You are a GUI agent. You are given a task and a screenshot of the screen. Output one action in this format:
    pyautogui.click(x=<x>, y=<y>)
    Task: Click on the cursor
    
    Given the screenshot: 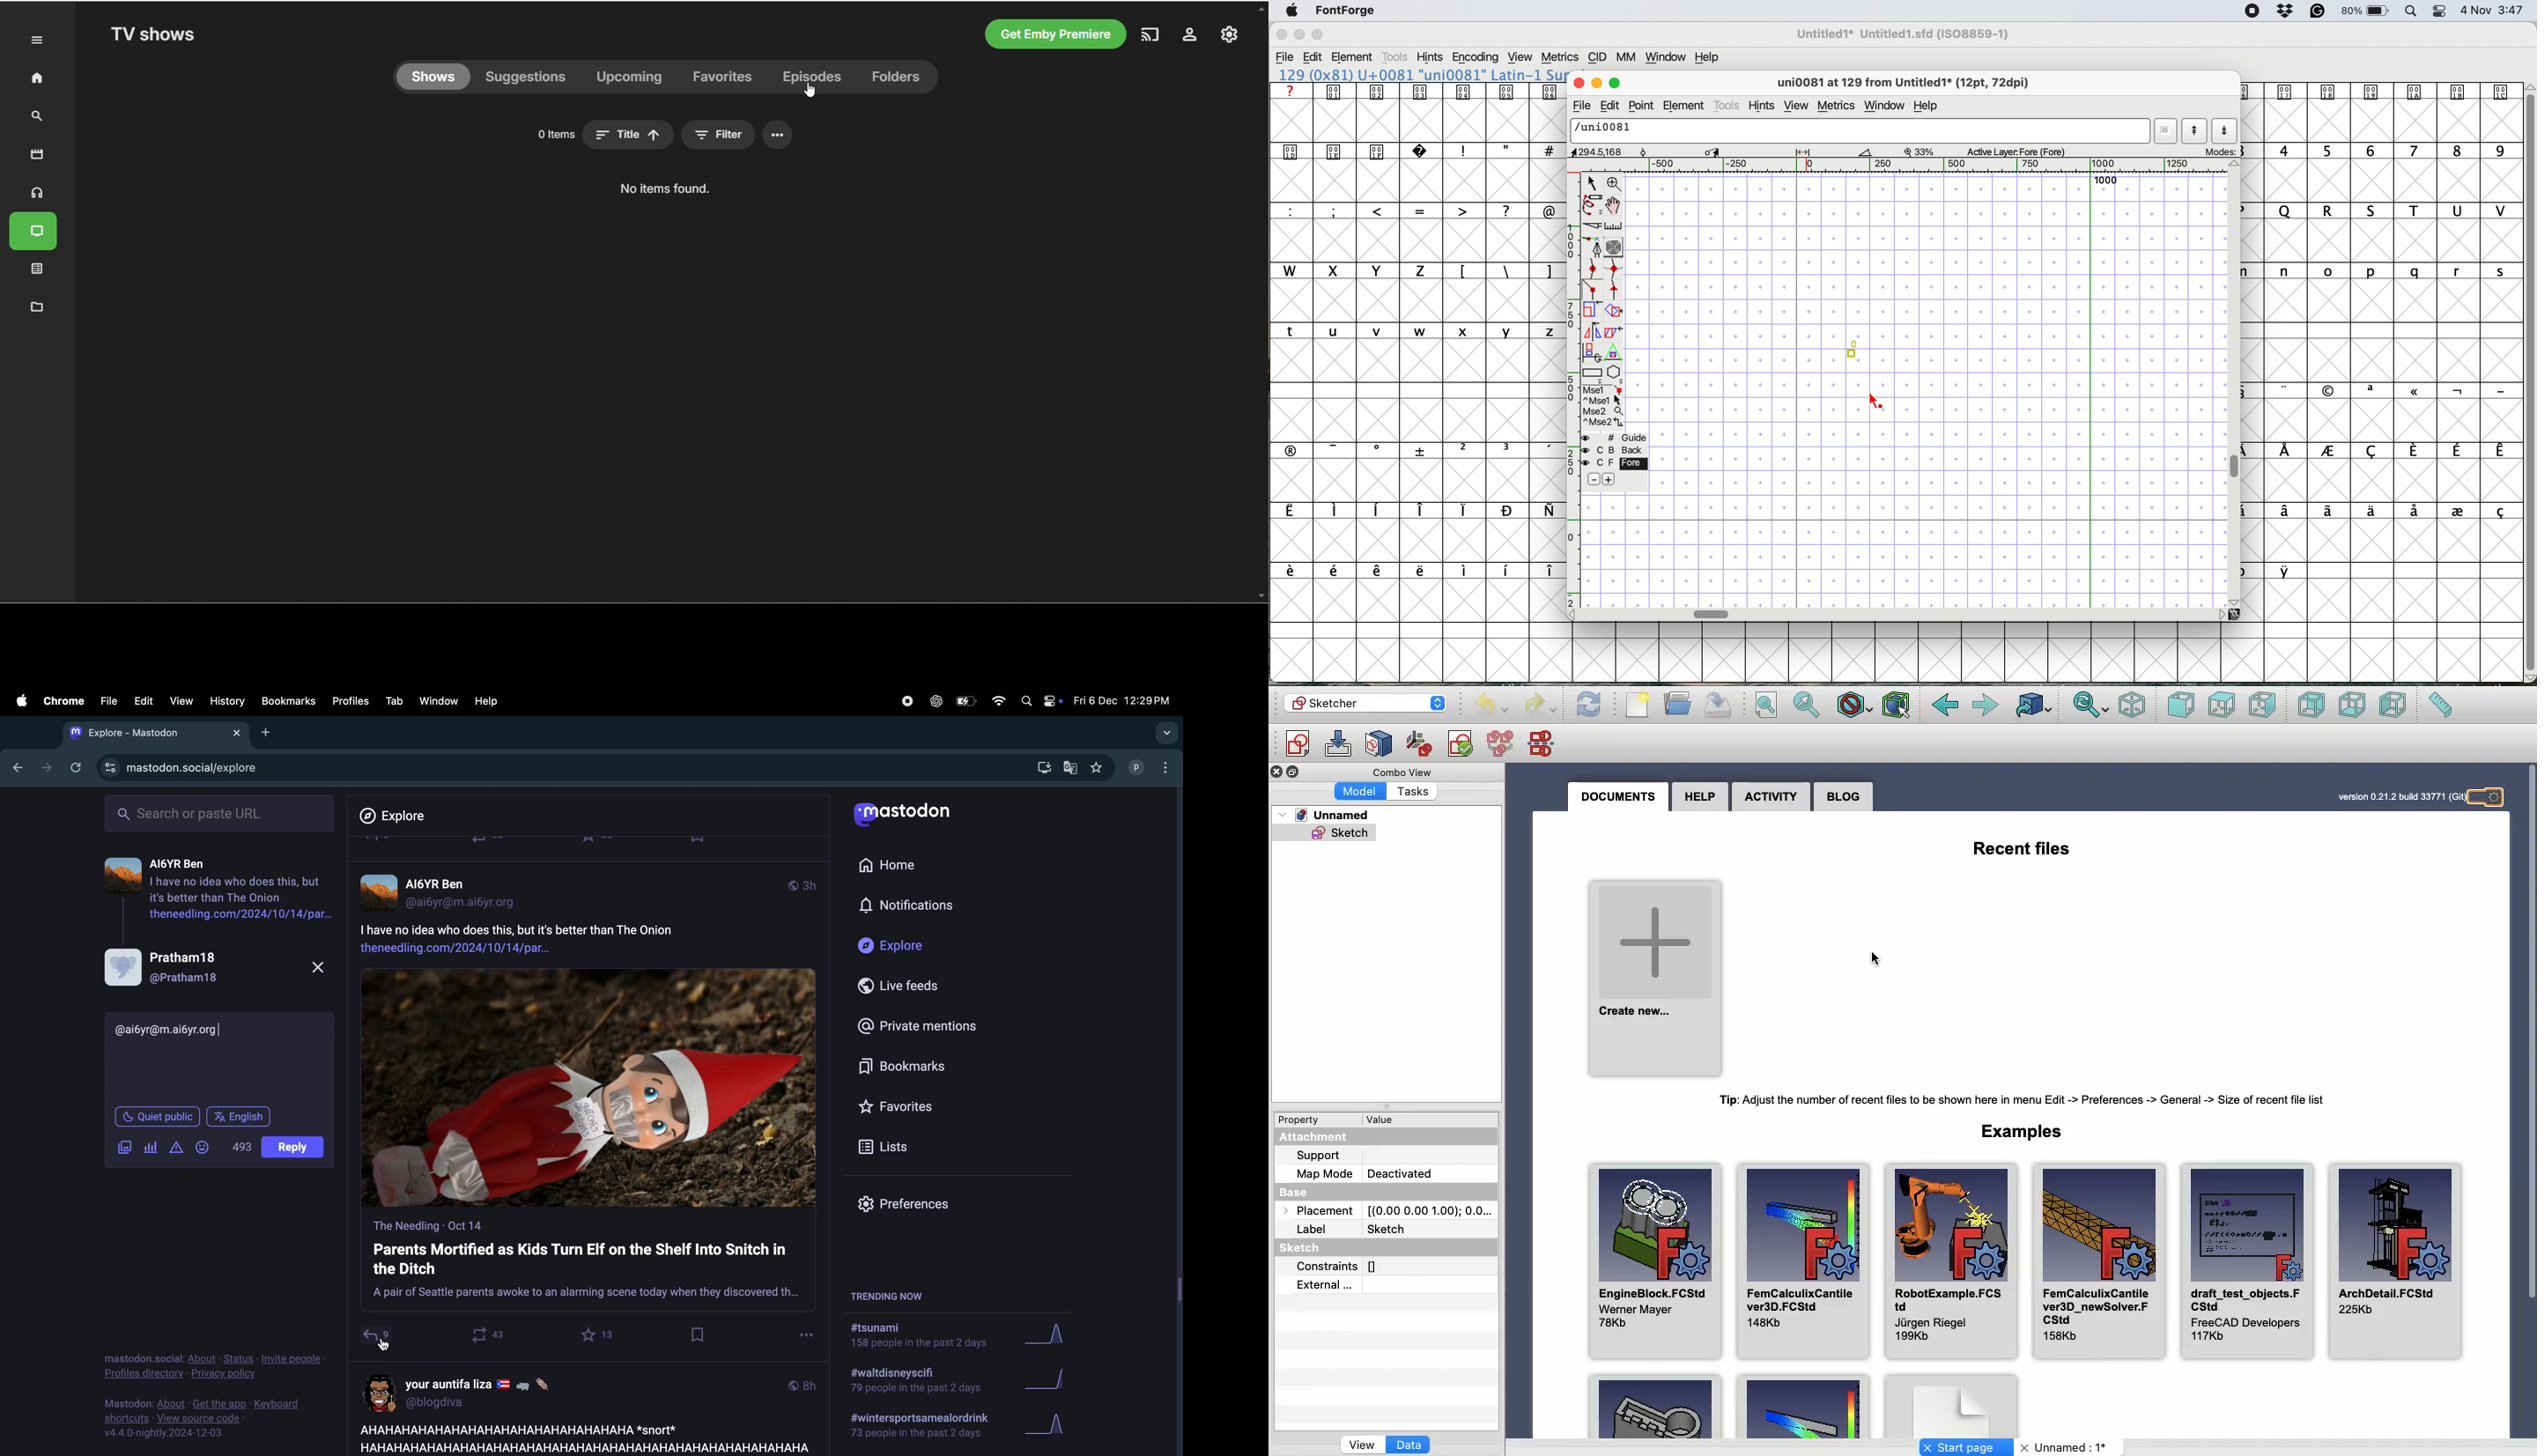 What is the action you would take?
    pyautogui.click(x=1875, y=961)
    